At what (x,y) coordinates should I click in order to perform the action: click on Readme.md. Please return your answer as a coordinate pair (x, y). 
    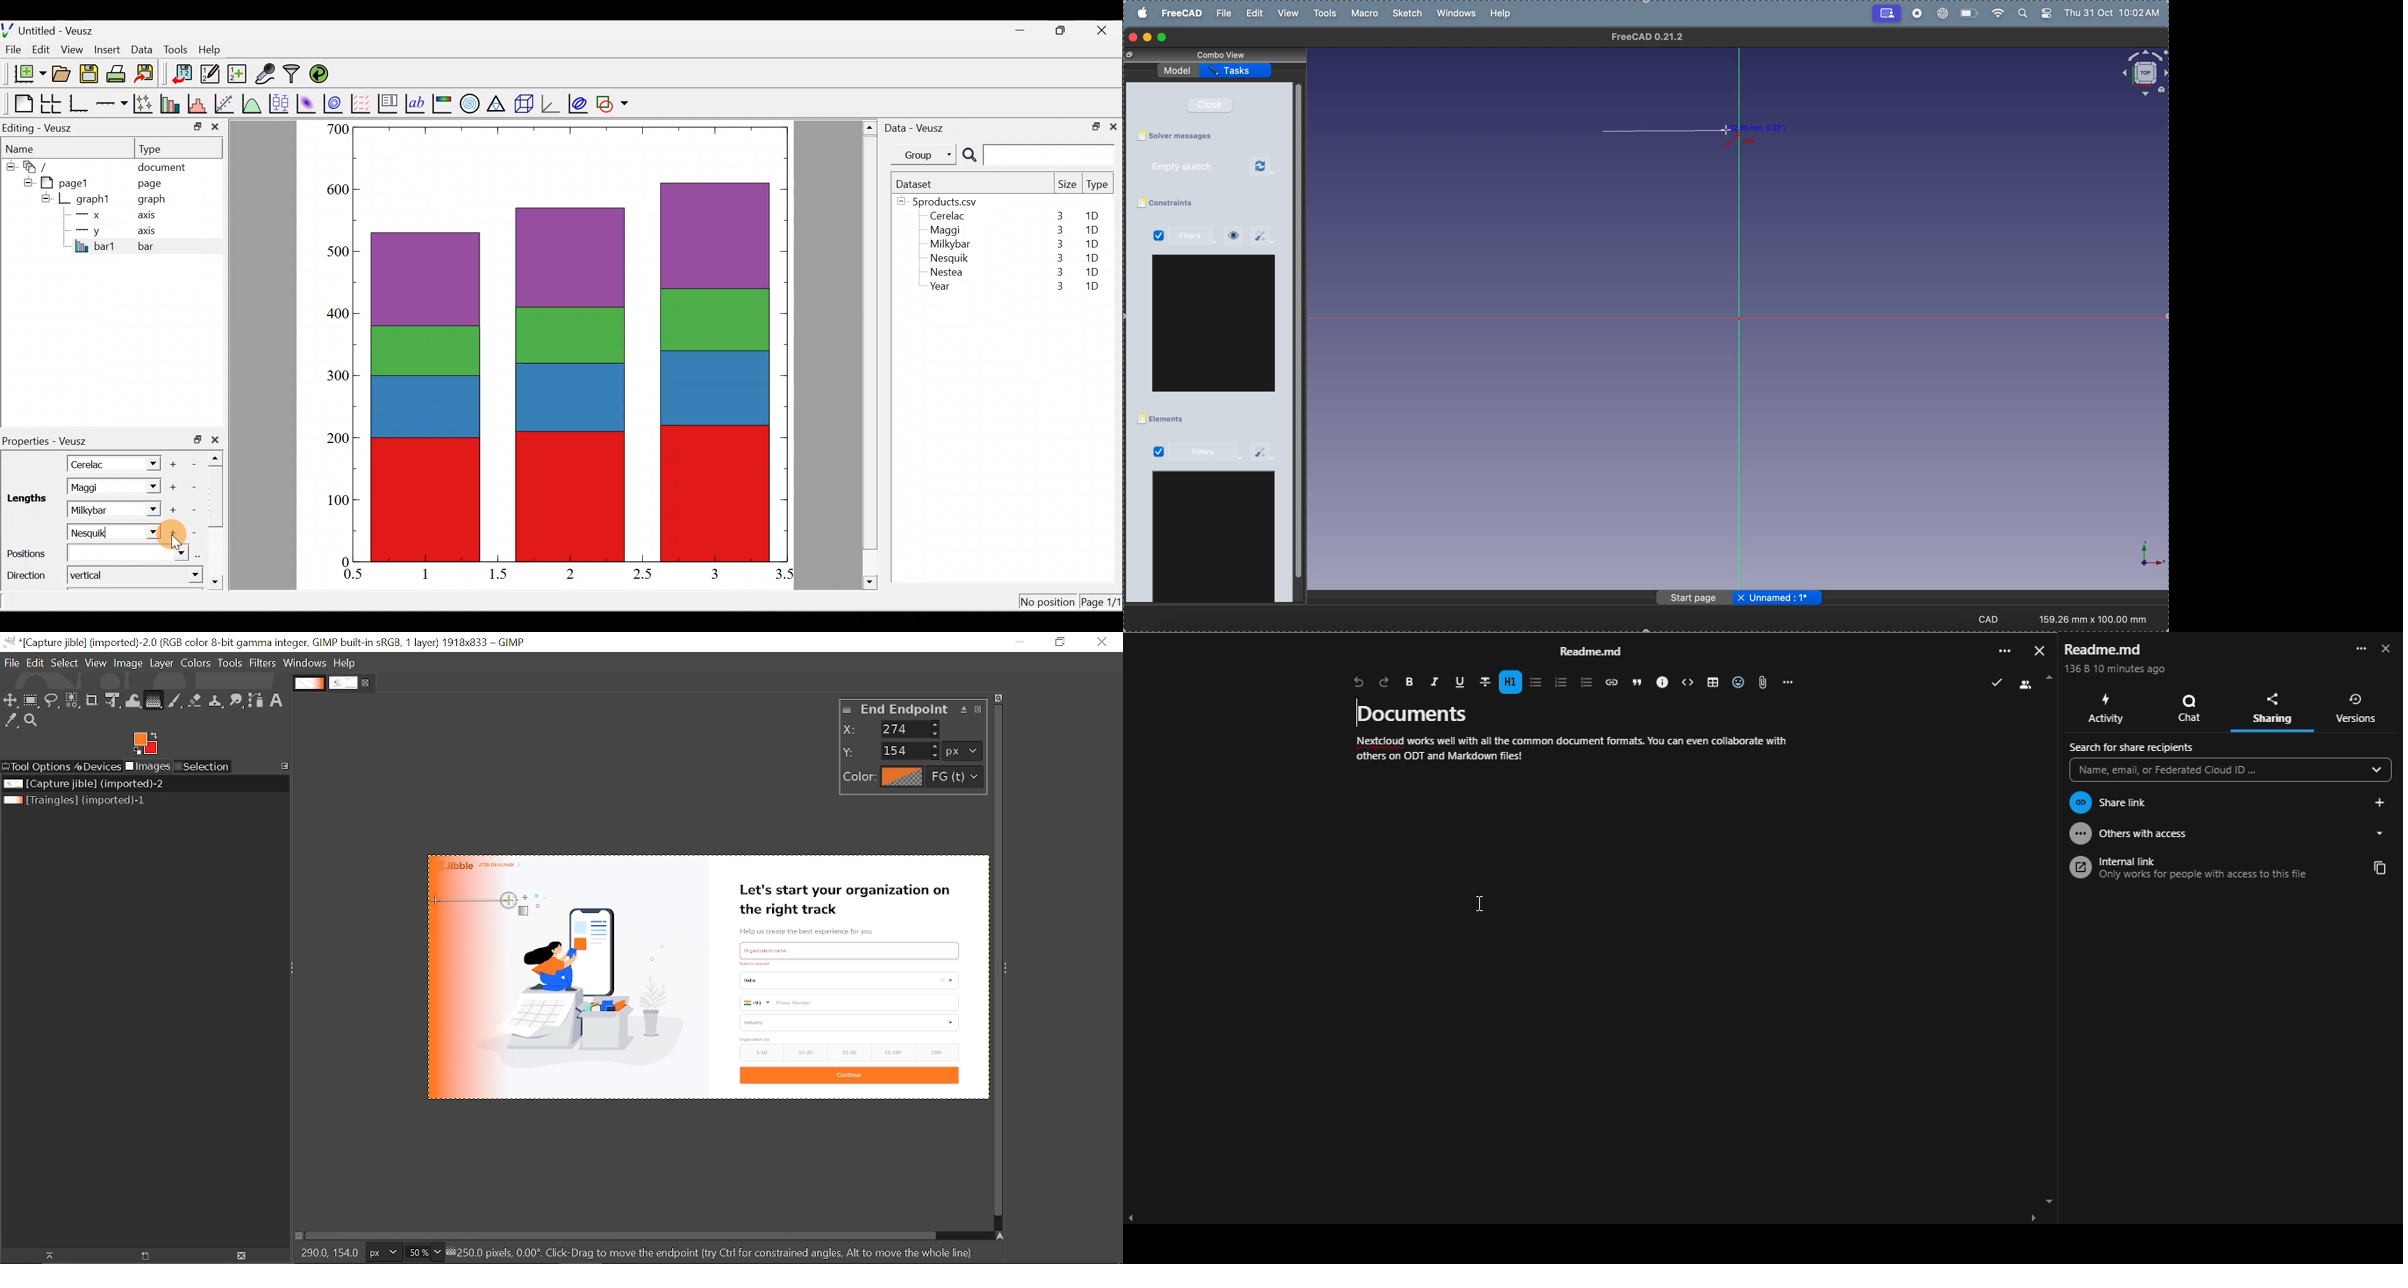
    Looking at the image, I should click on (2103, 649).